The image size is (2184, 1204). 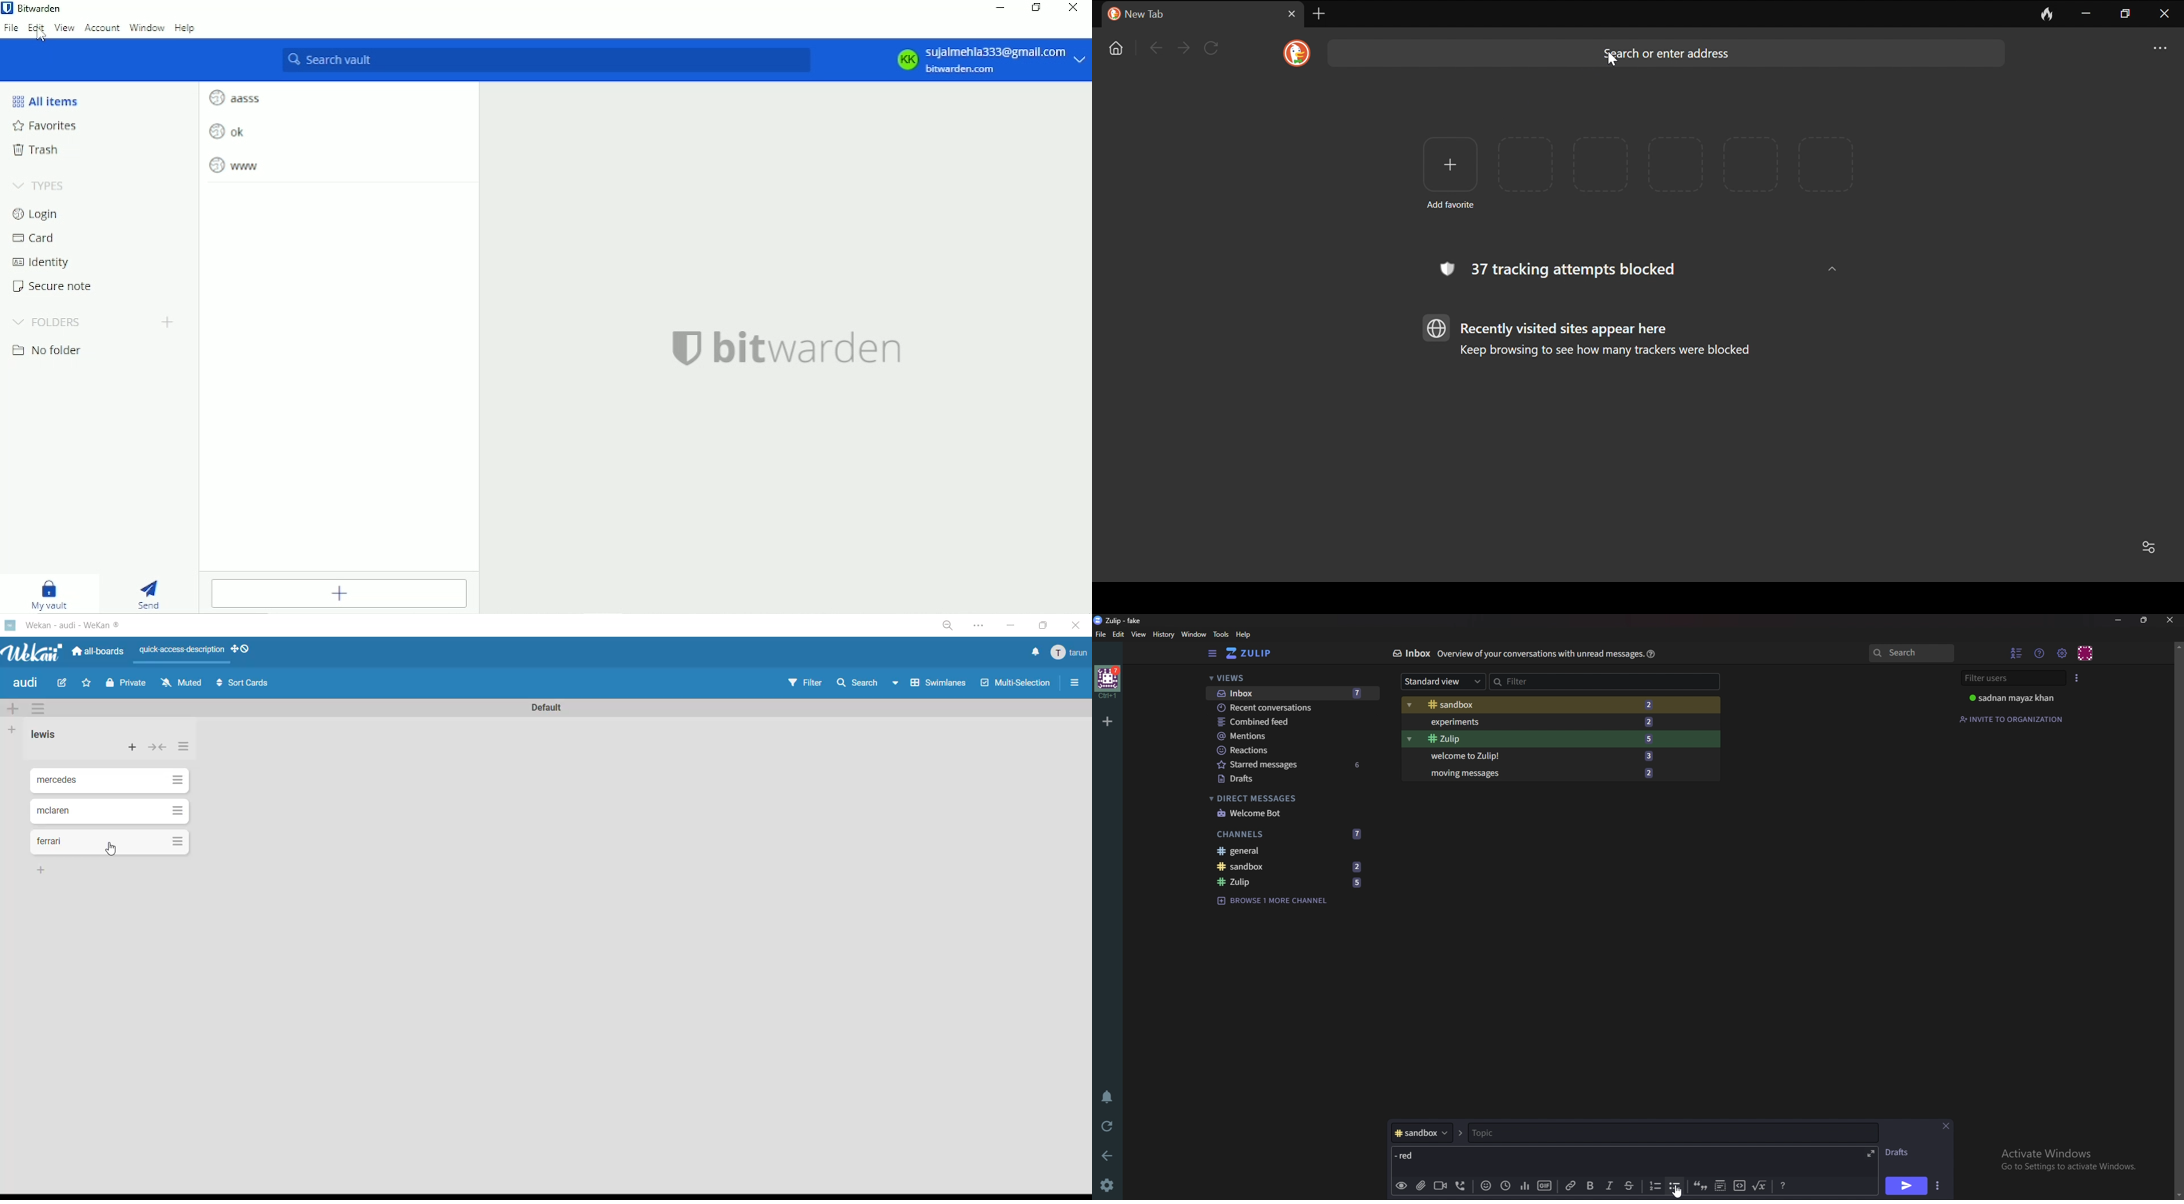 What do you see at coordinates (1652, 653) in the screenshot?
I see `Help` at bounding box center [1652, 653].